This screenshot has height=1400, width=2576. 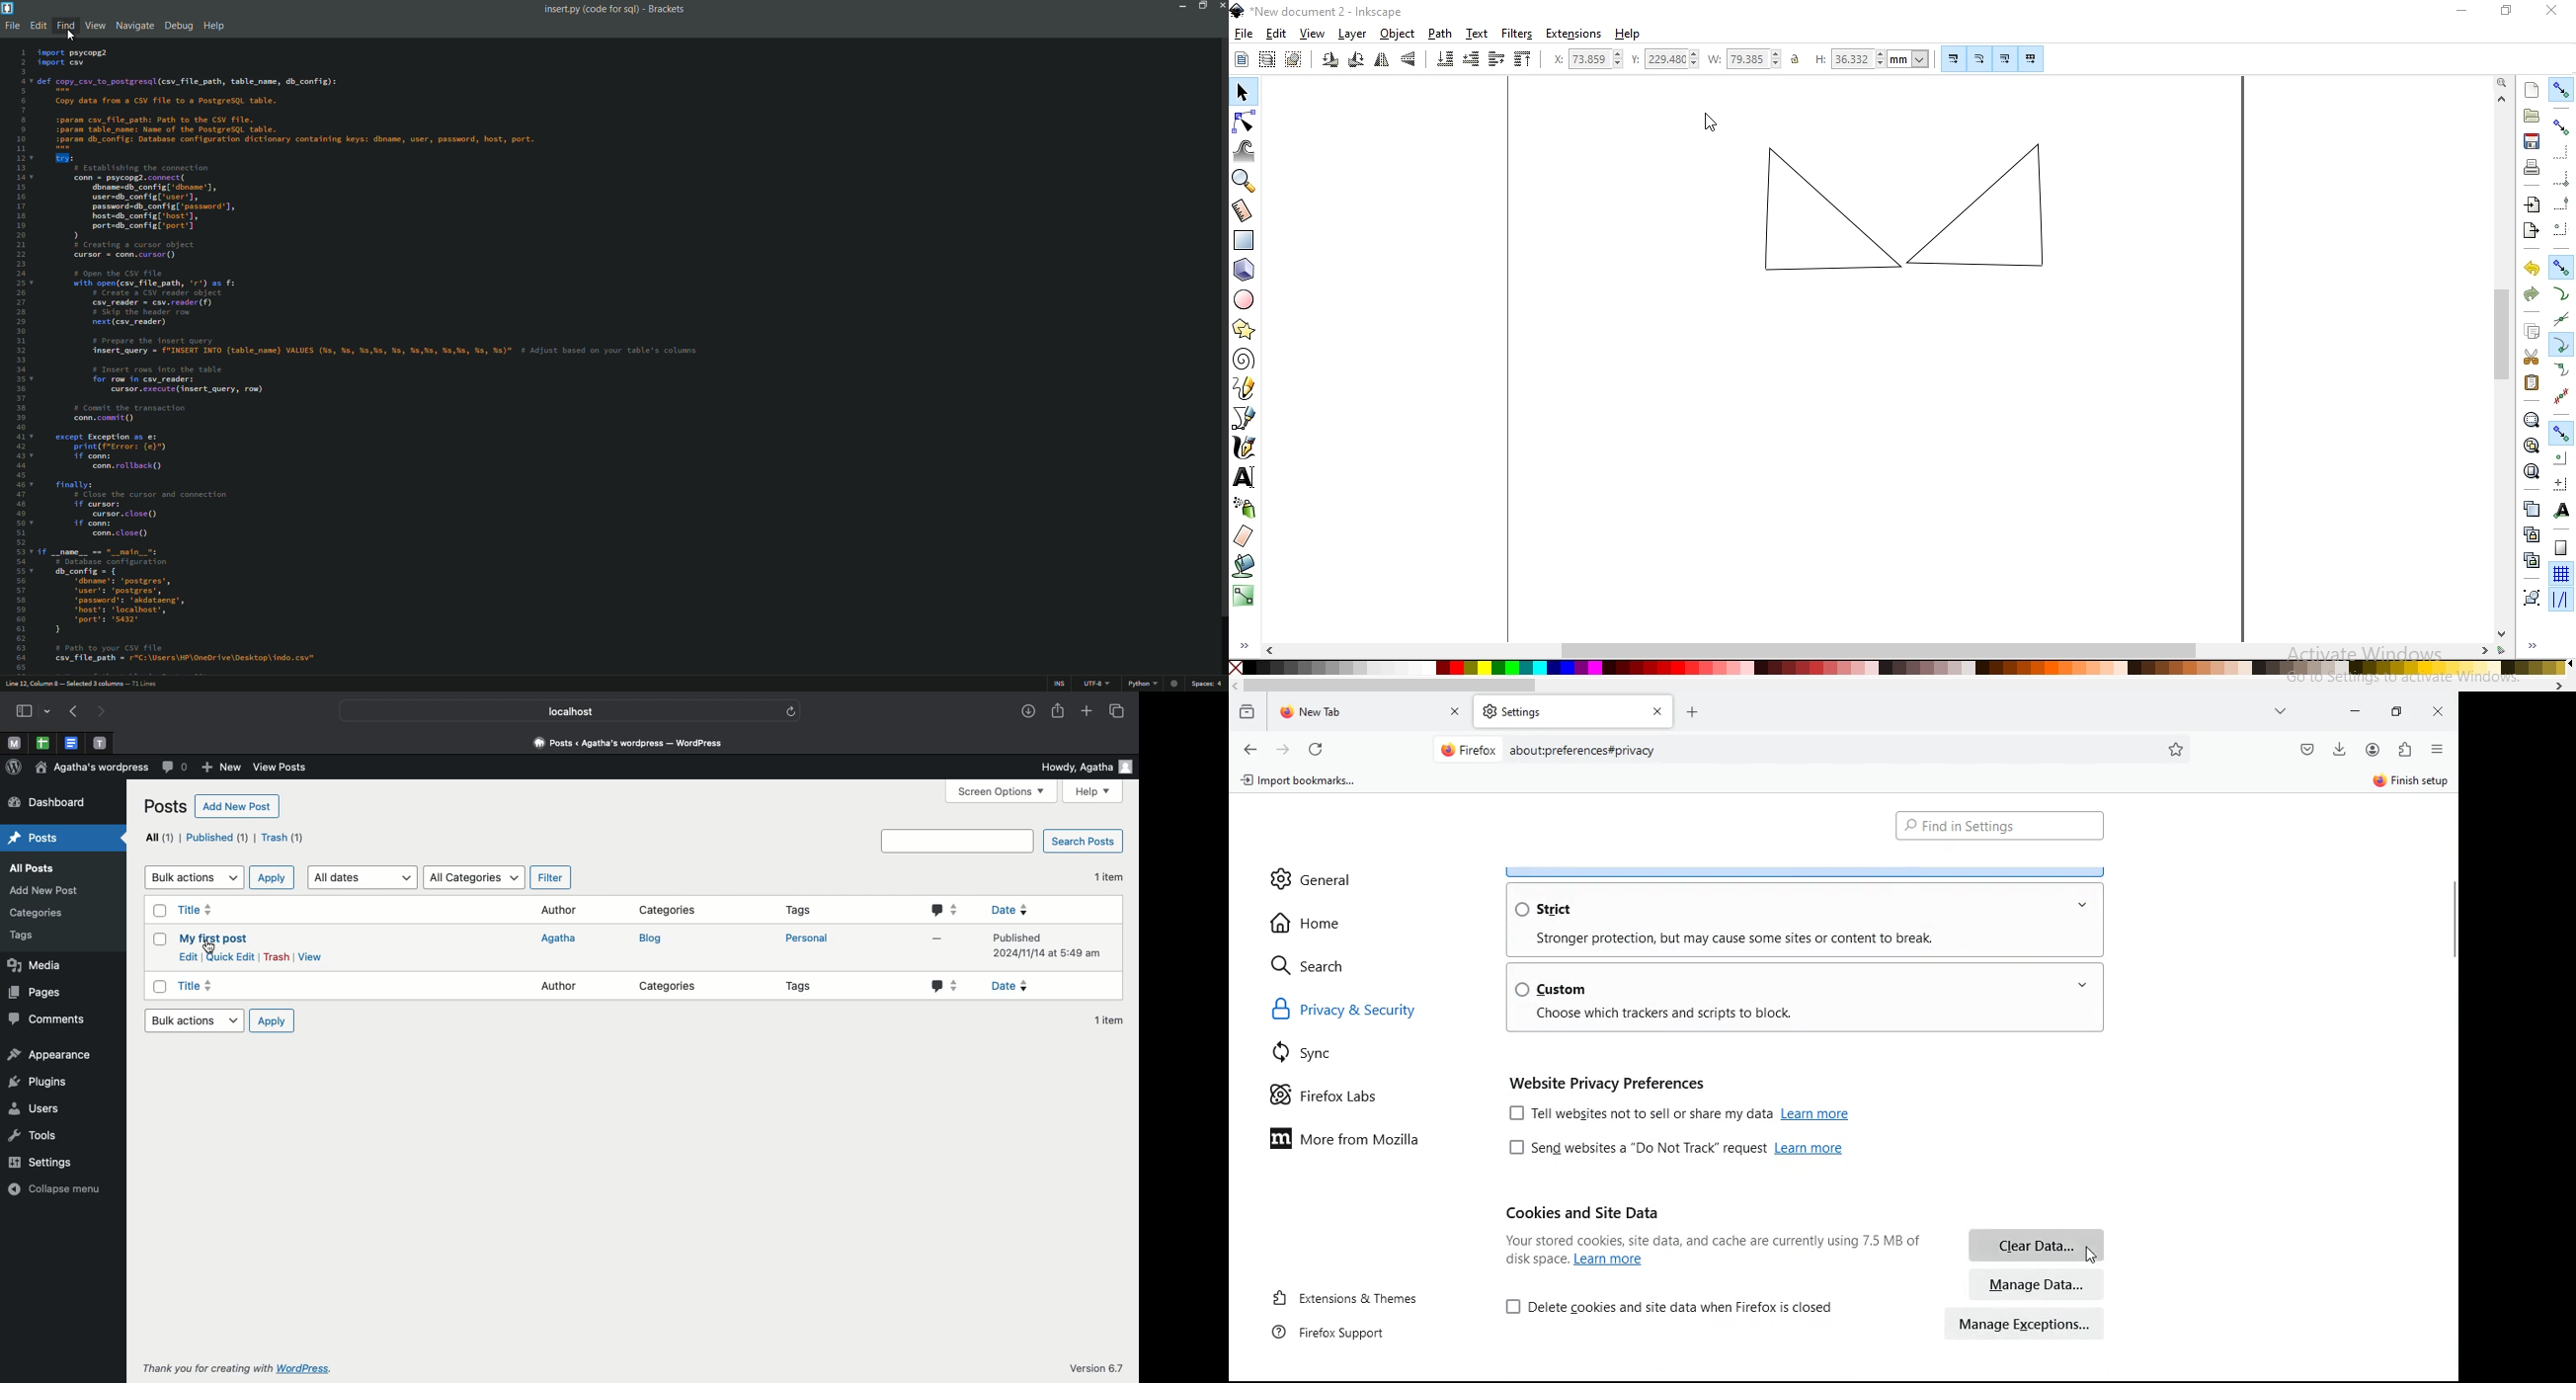 What do you see at coordinates (2031, 57) in the screenshot?
I see `move patterns along with objects` at bounding box center [2031, 57].